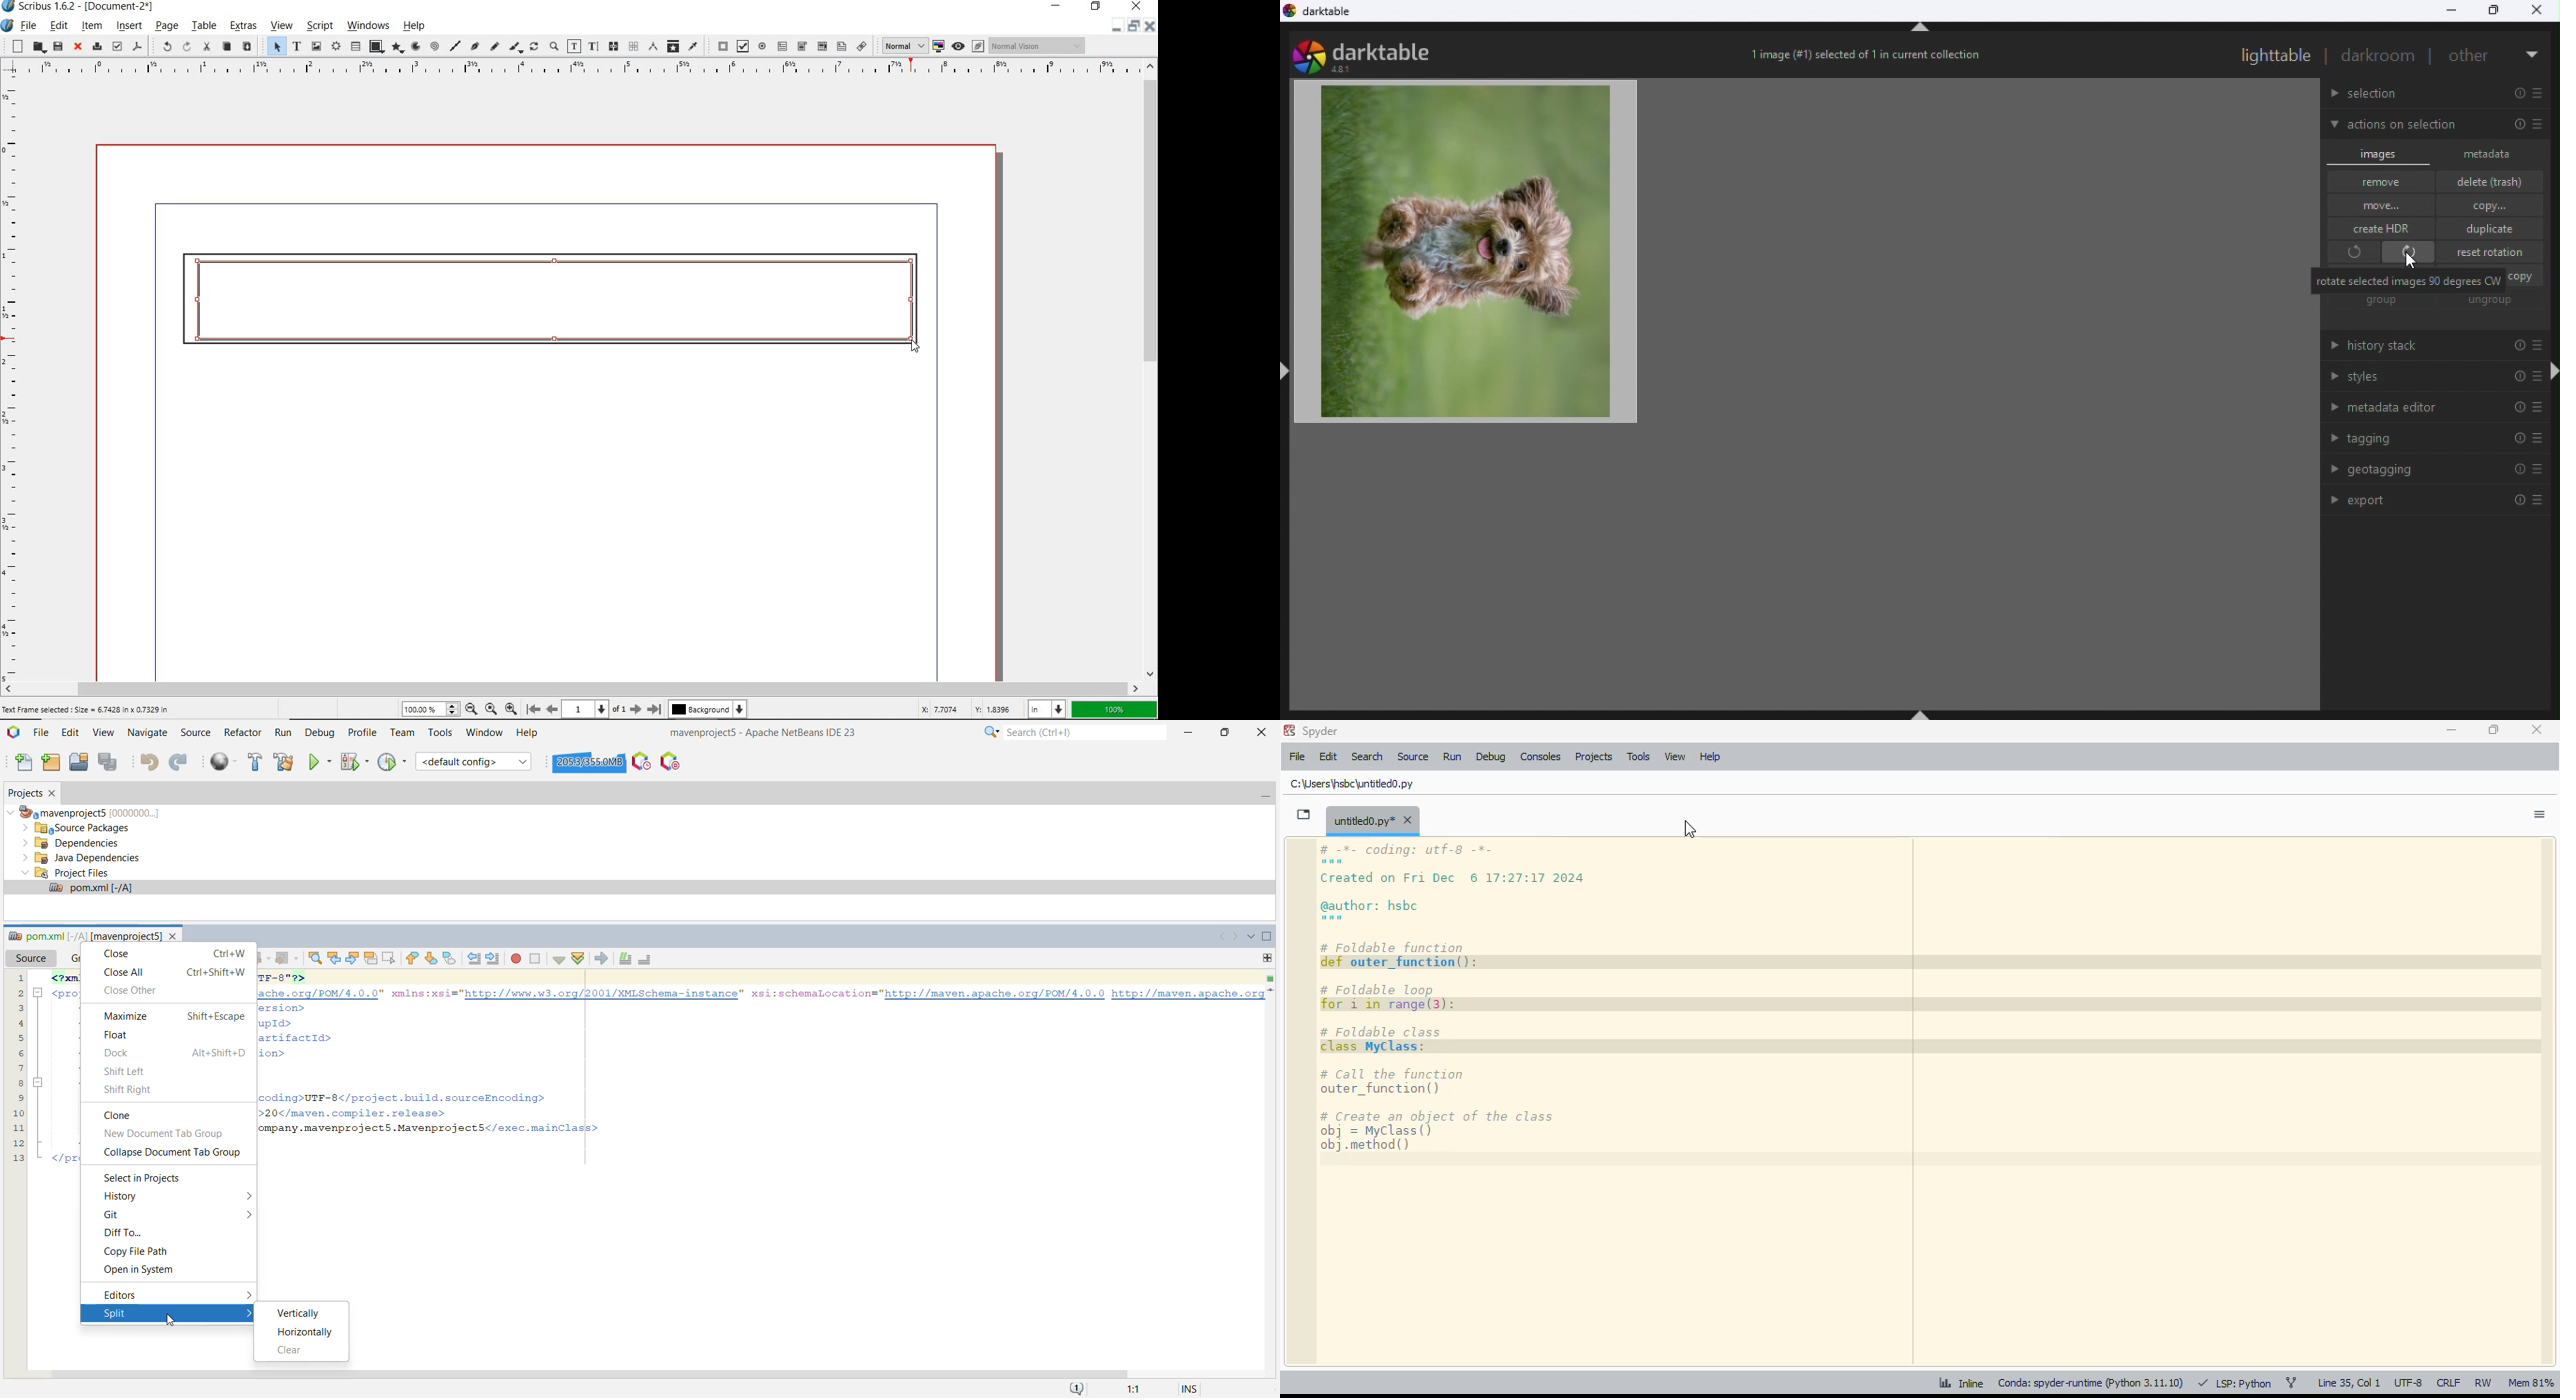 The height and width of the screenshot is (1400, 2576). What do you see at coordinates (460, 710) in the screenshot?
I see `zoom out / zoom to / zoom in` at bounding box center [460, 710].